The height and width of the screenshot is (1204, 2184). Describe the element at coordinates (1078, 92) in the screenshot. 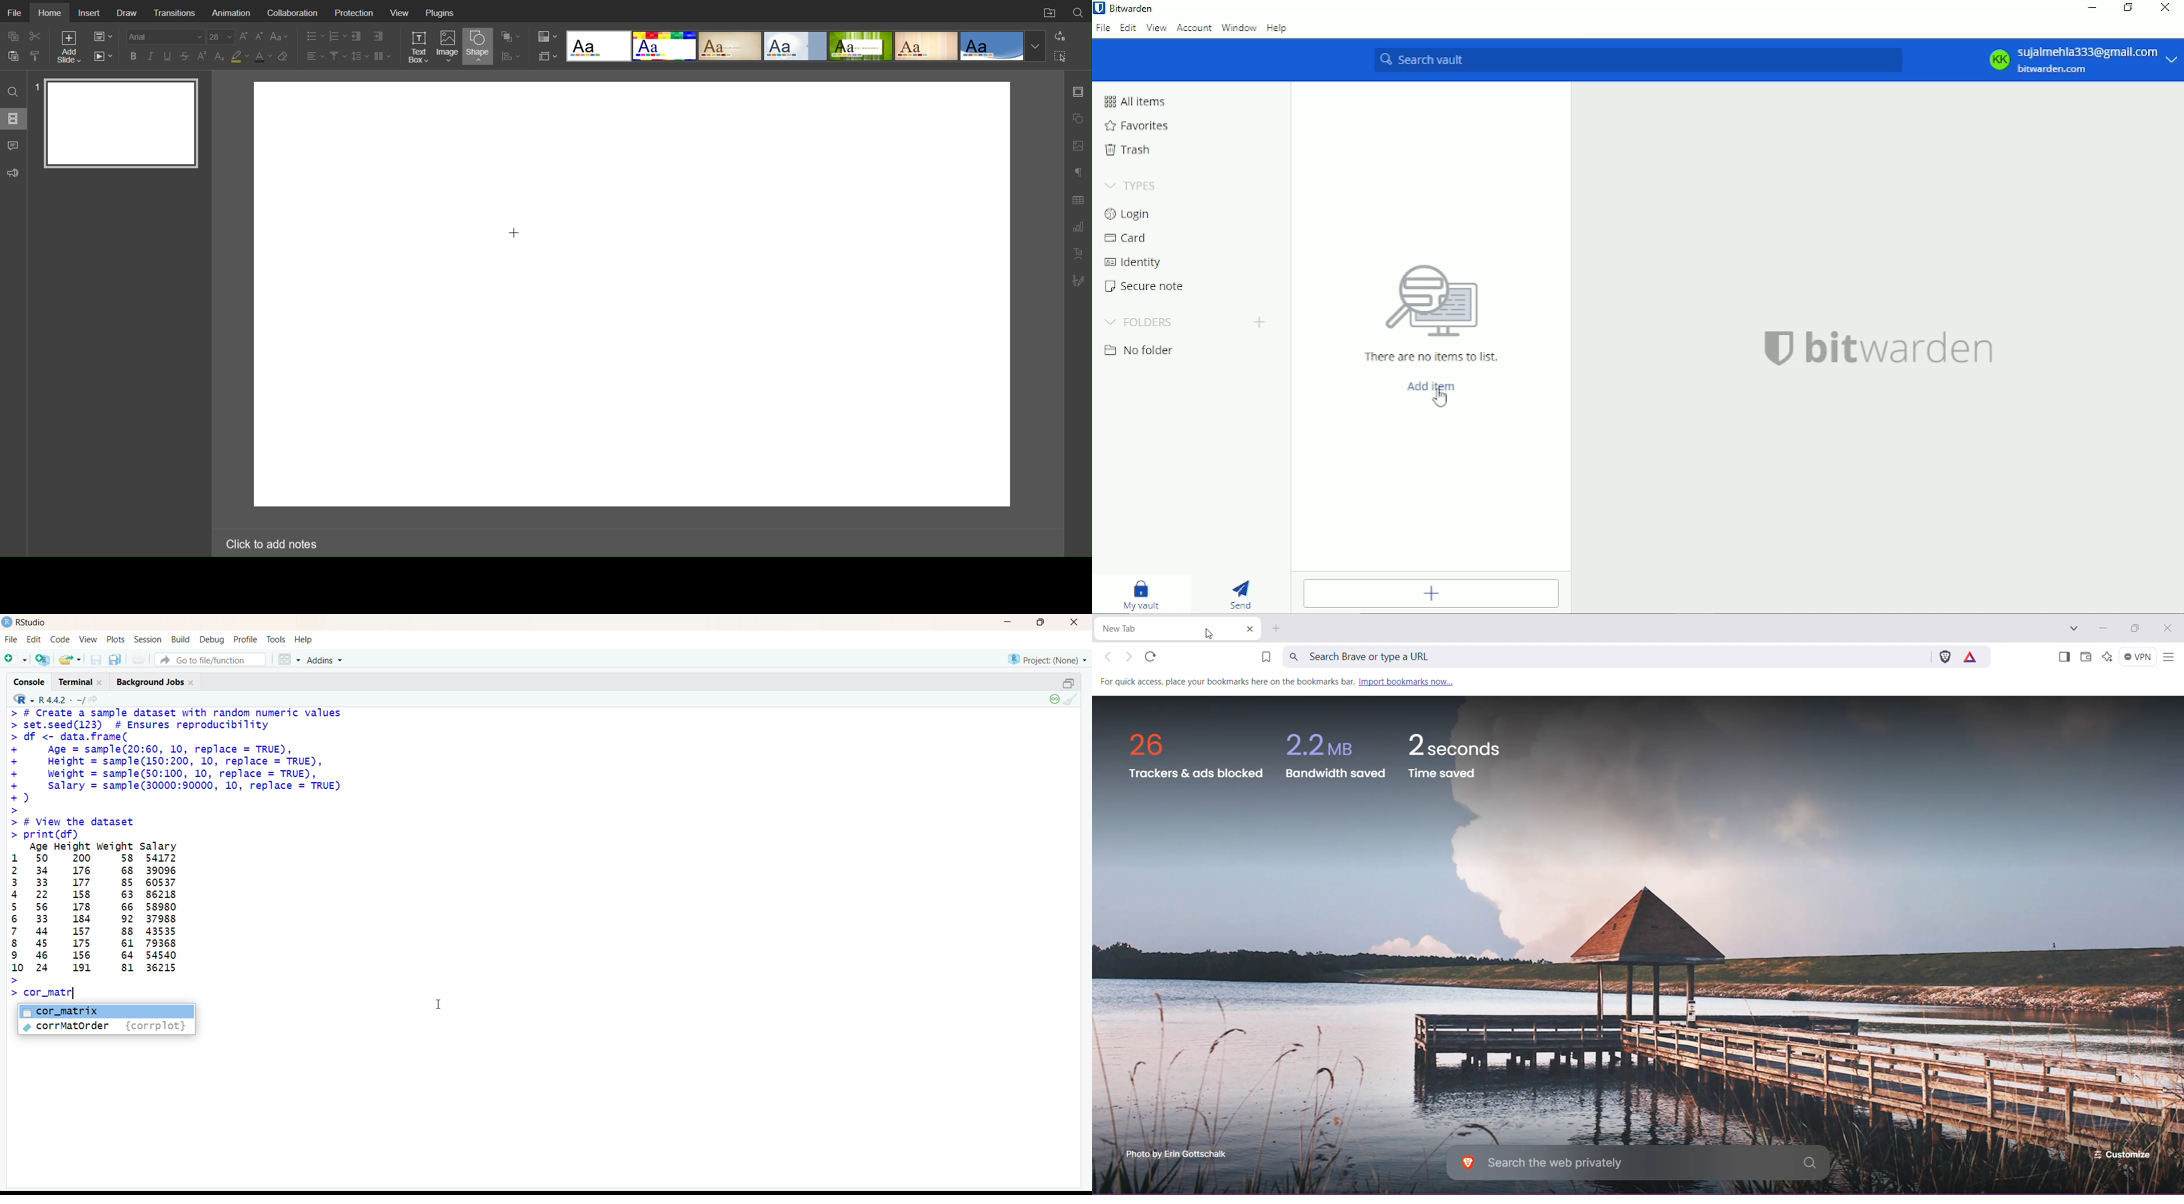

I see `Slide Settings` at that location.